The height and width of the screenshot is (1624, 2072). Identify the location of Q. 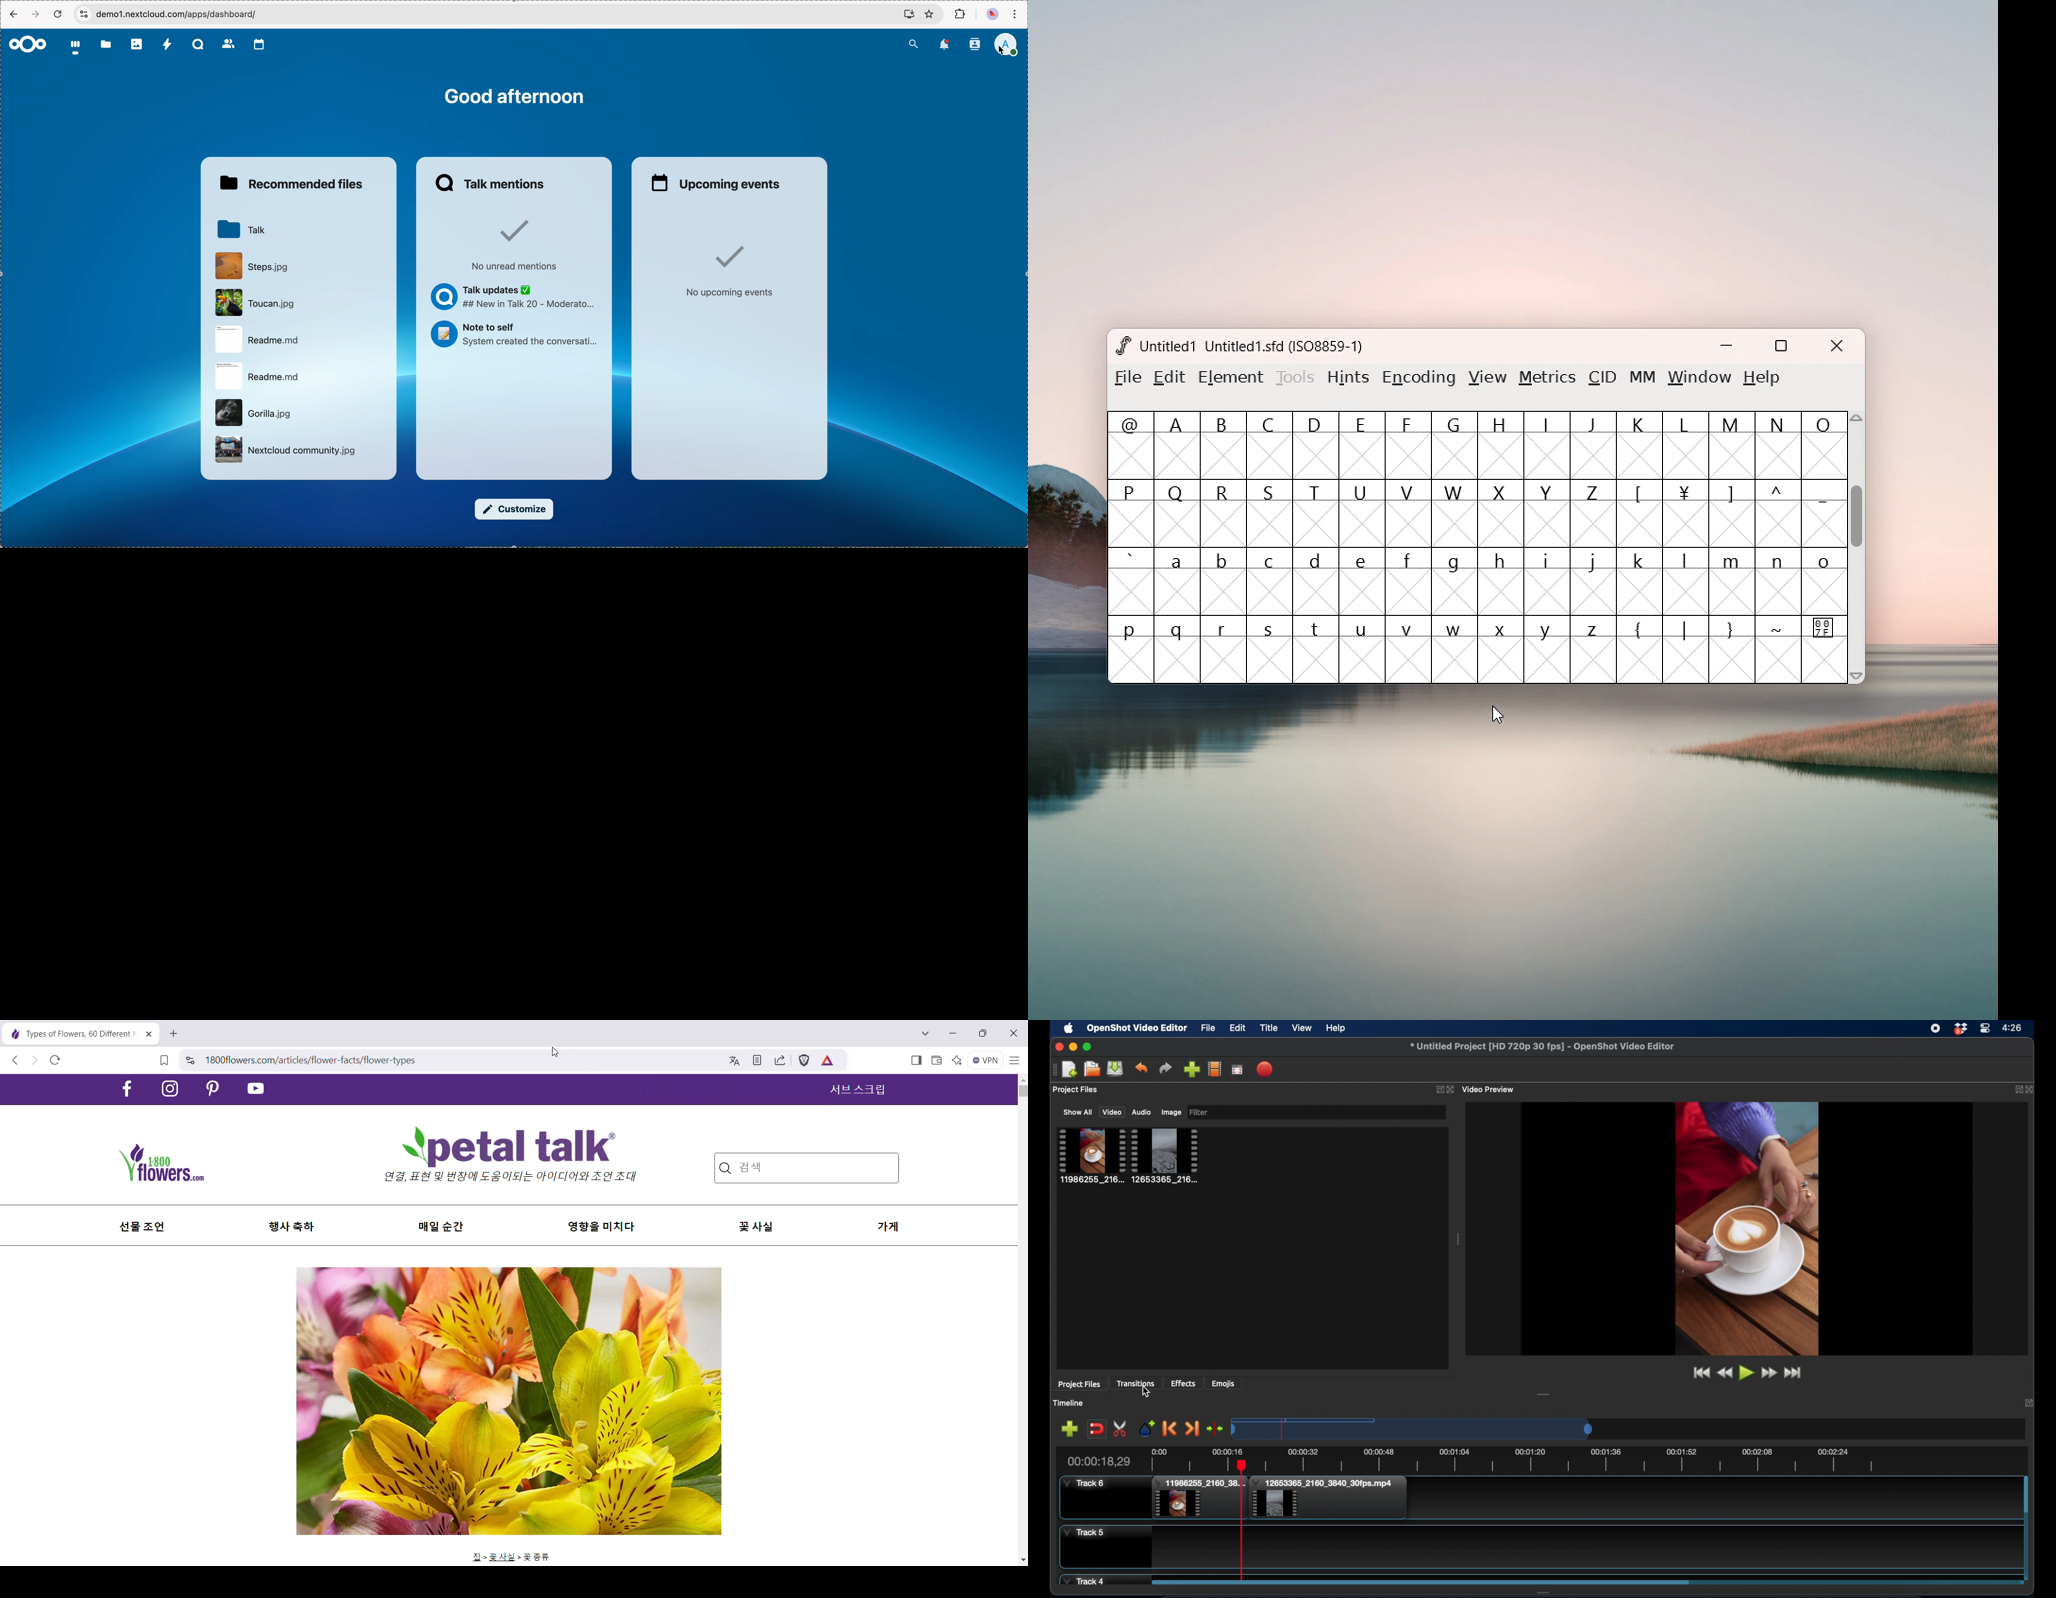
(1178, 514).